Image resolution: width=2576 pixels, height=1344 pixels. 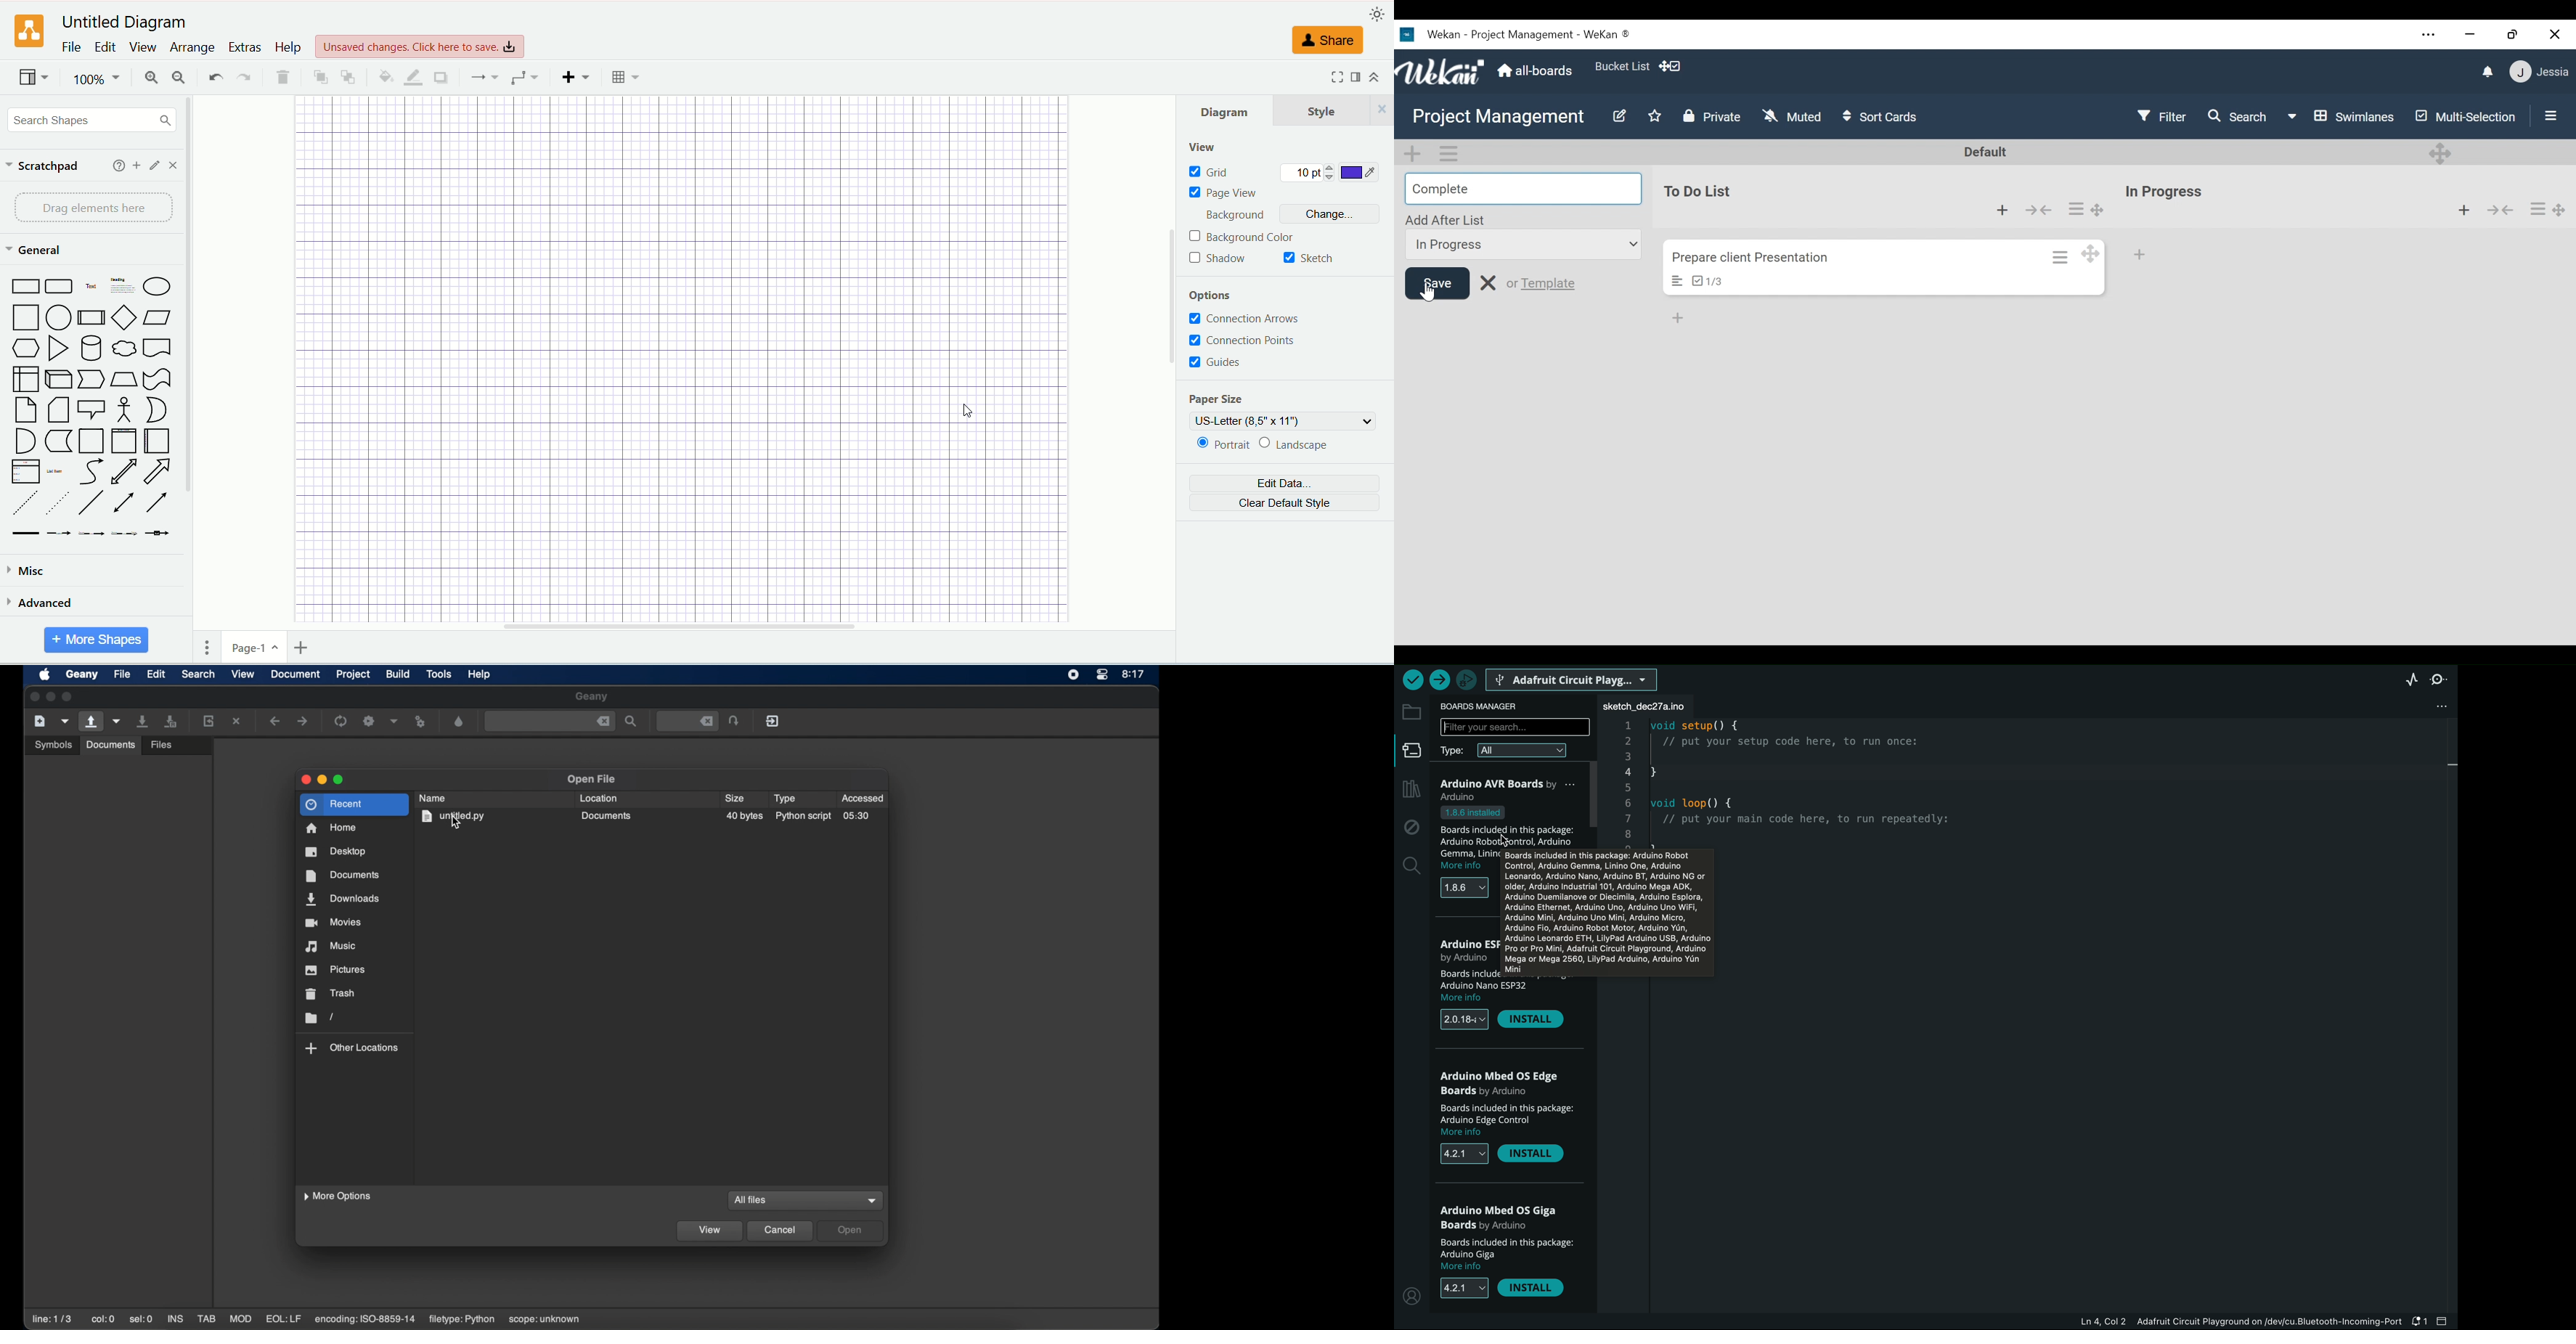 What do you see at coordinates (343, 876) in the screenshot?
I see `documents` at bounding box center [343, 876].